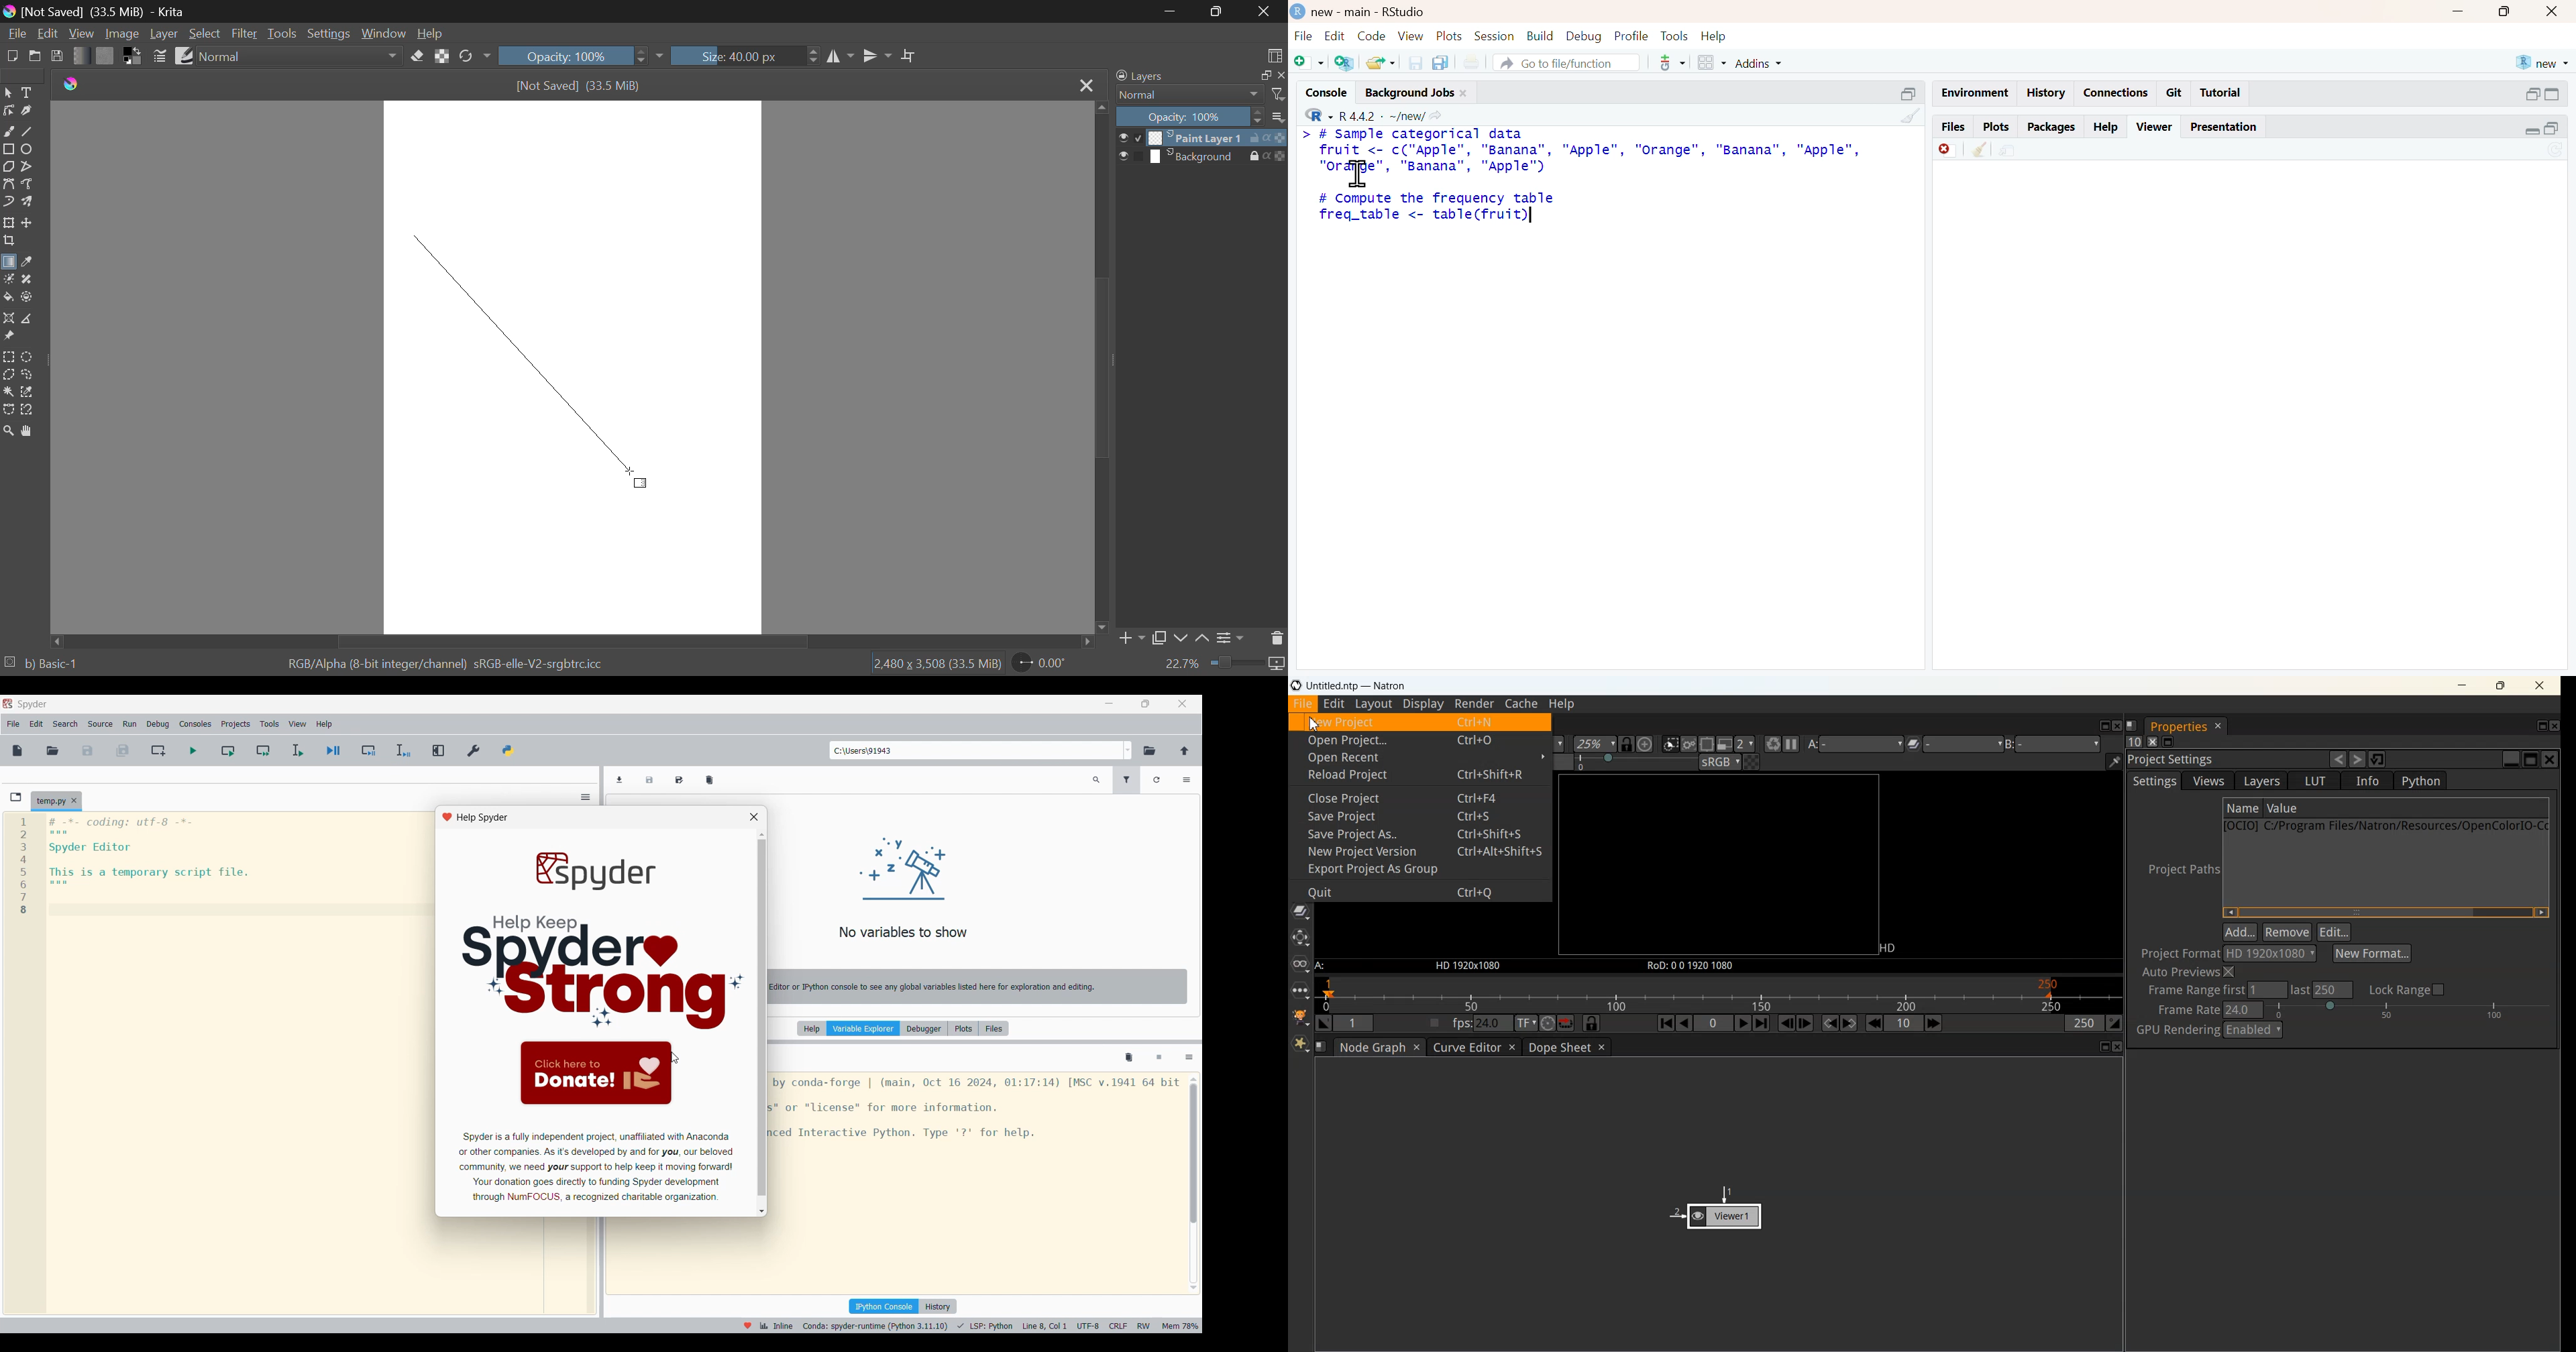 This screenshot has height=1372, width=2576. Describe the element at coordinates (35, 56) in the screenshot. I see `Open` at that location.